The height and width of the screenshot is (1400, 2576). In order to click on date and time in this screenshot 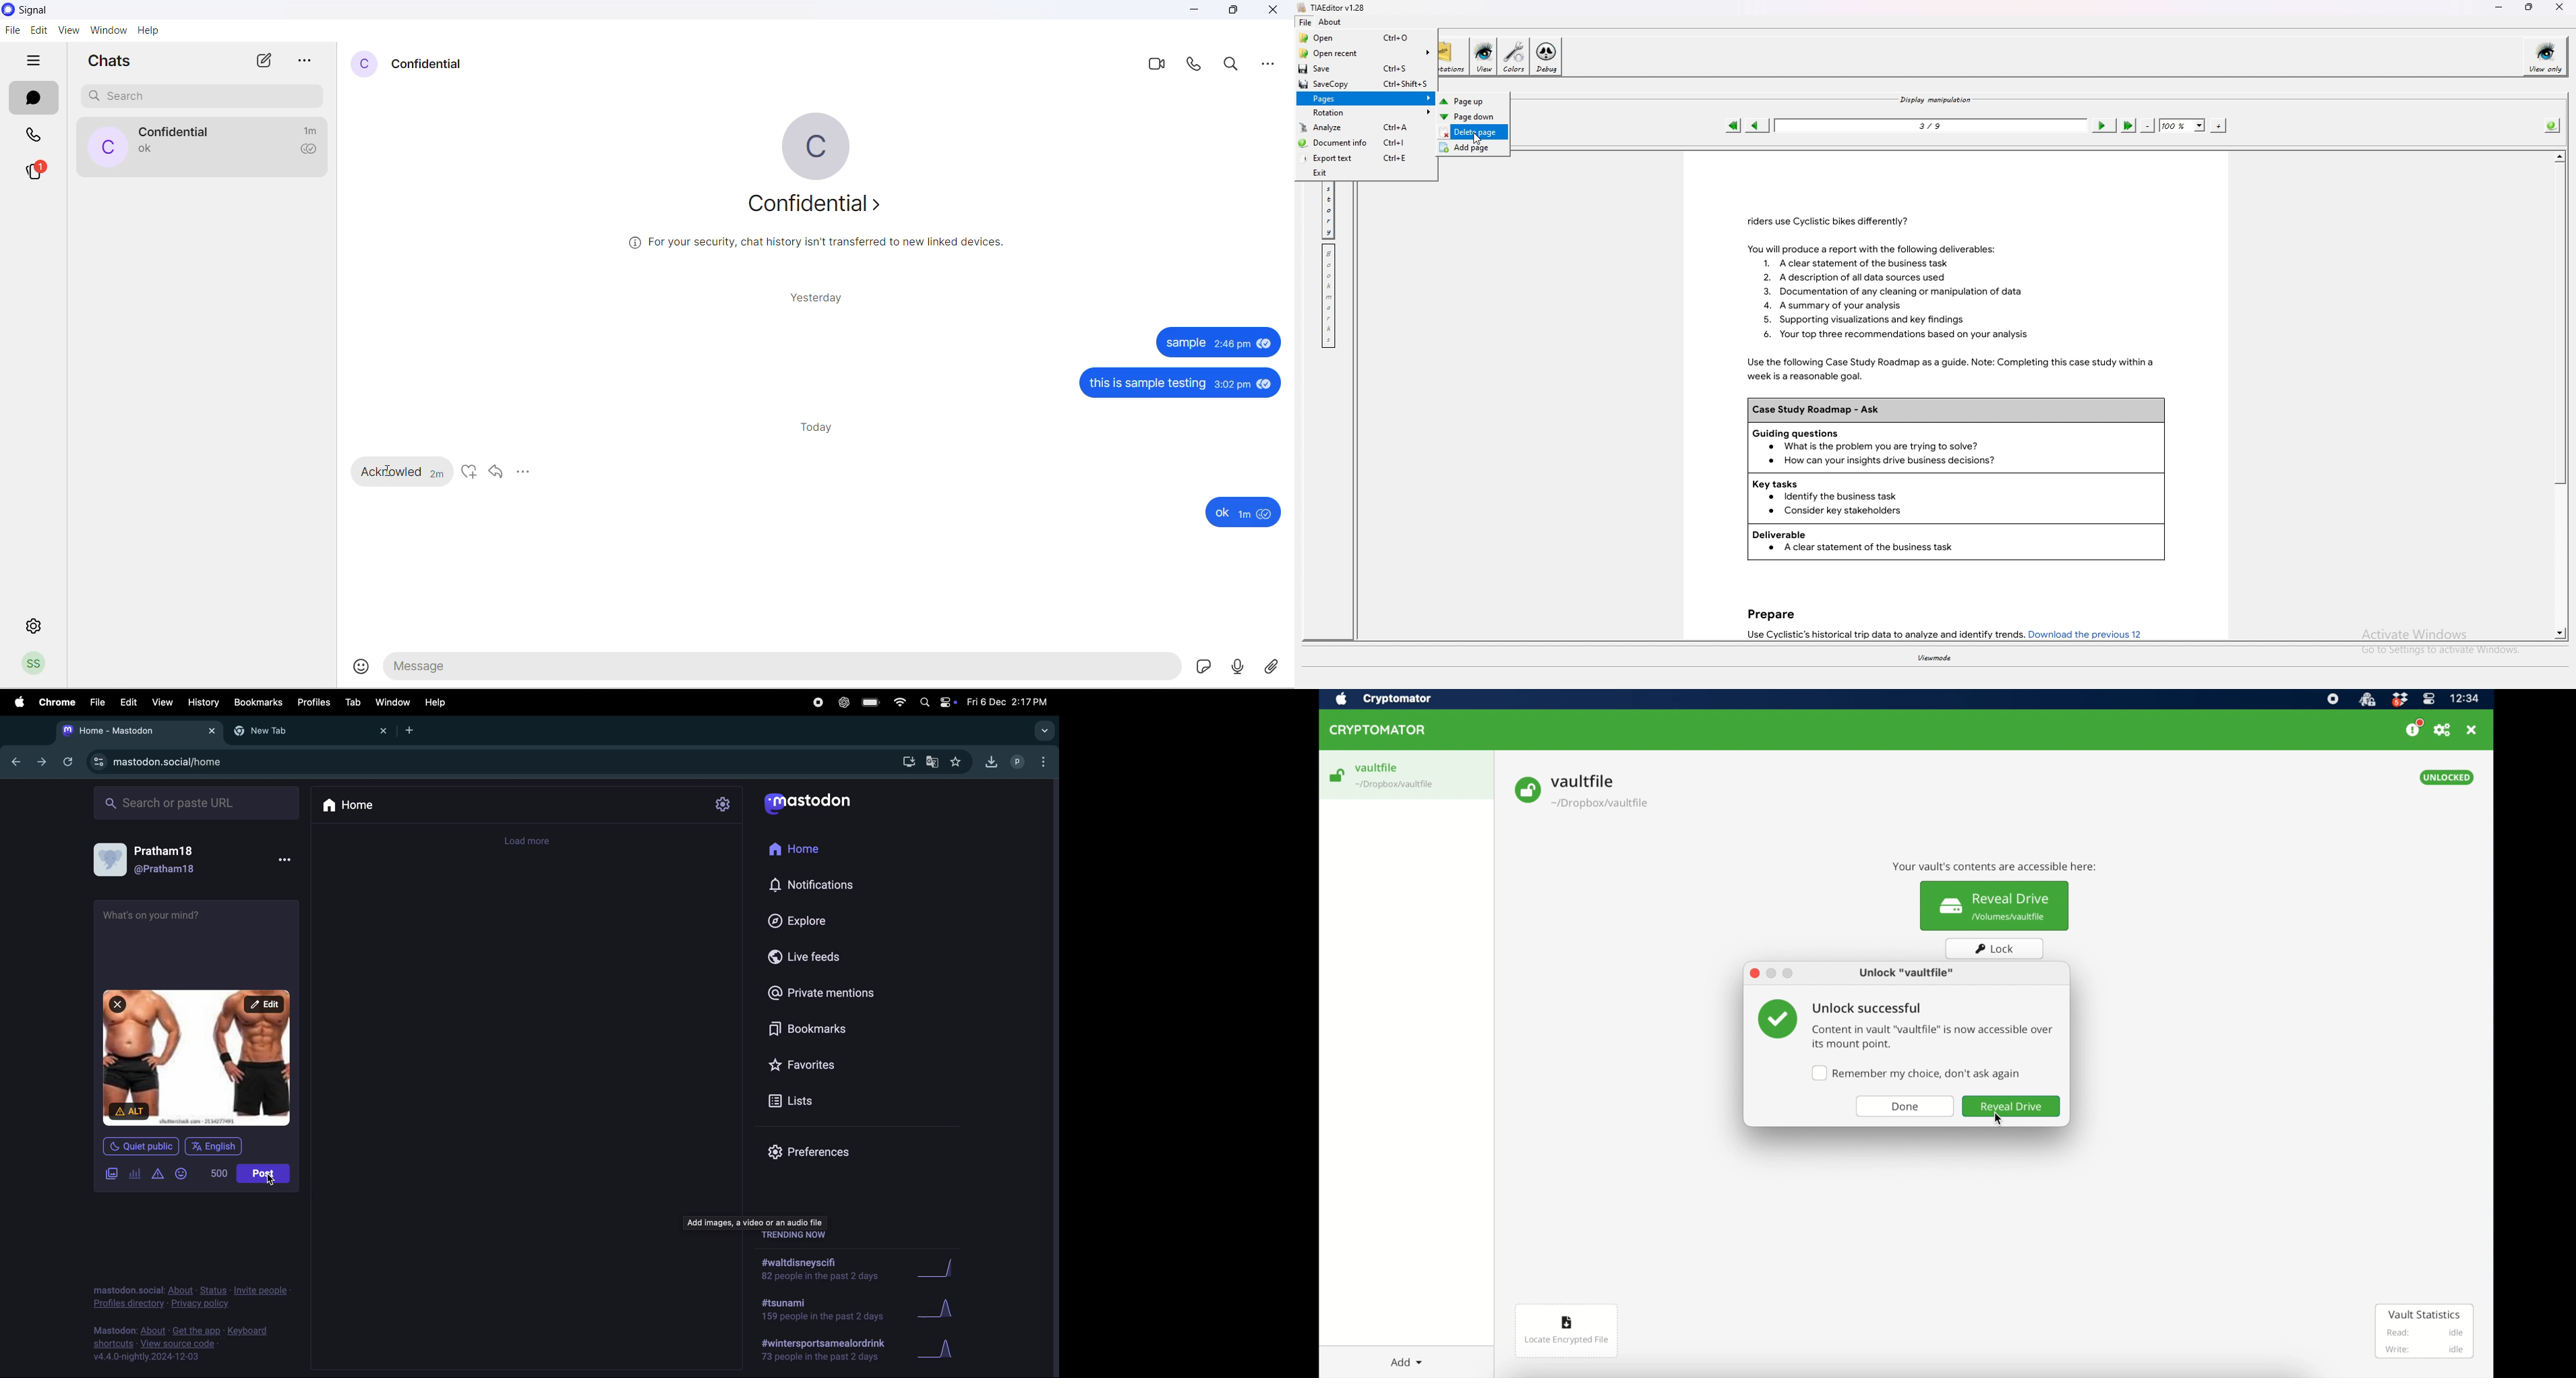, I will do `click(1007, 701)`.